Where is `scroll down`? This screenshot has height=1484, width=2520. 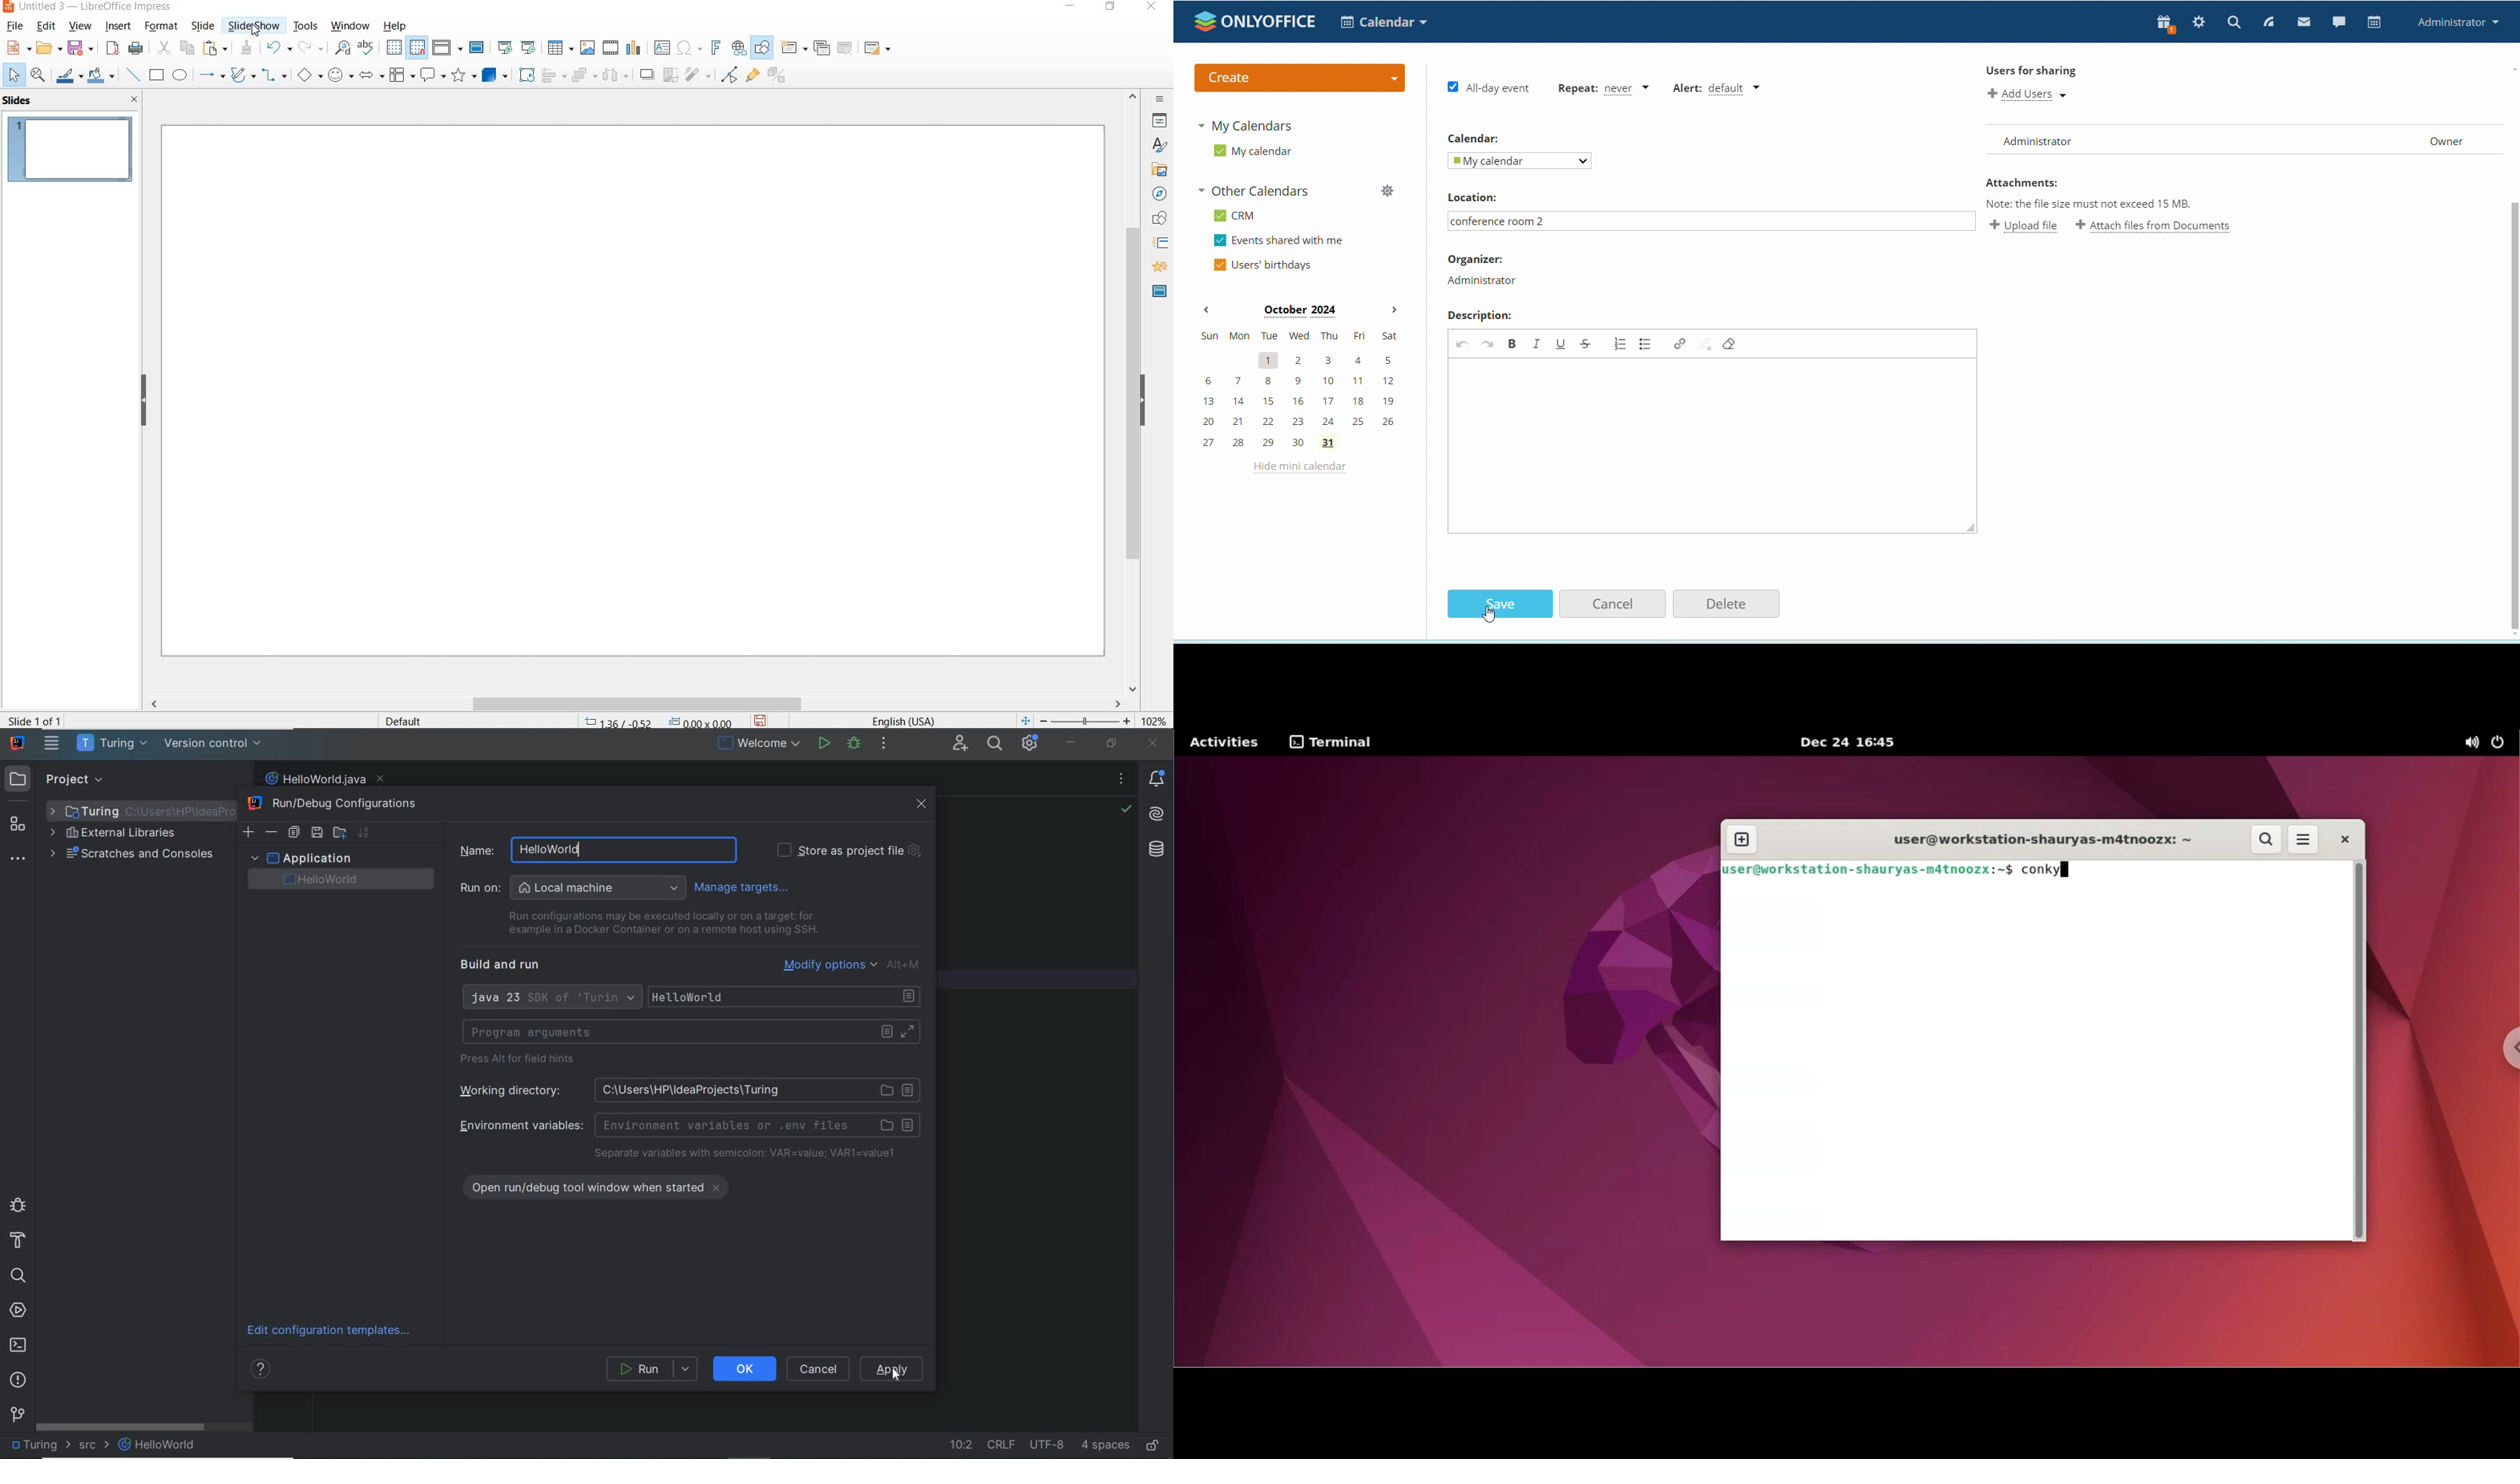 scroll down is located at coordinates (2512, 638).